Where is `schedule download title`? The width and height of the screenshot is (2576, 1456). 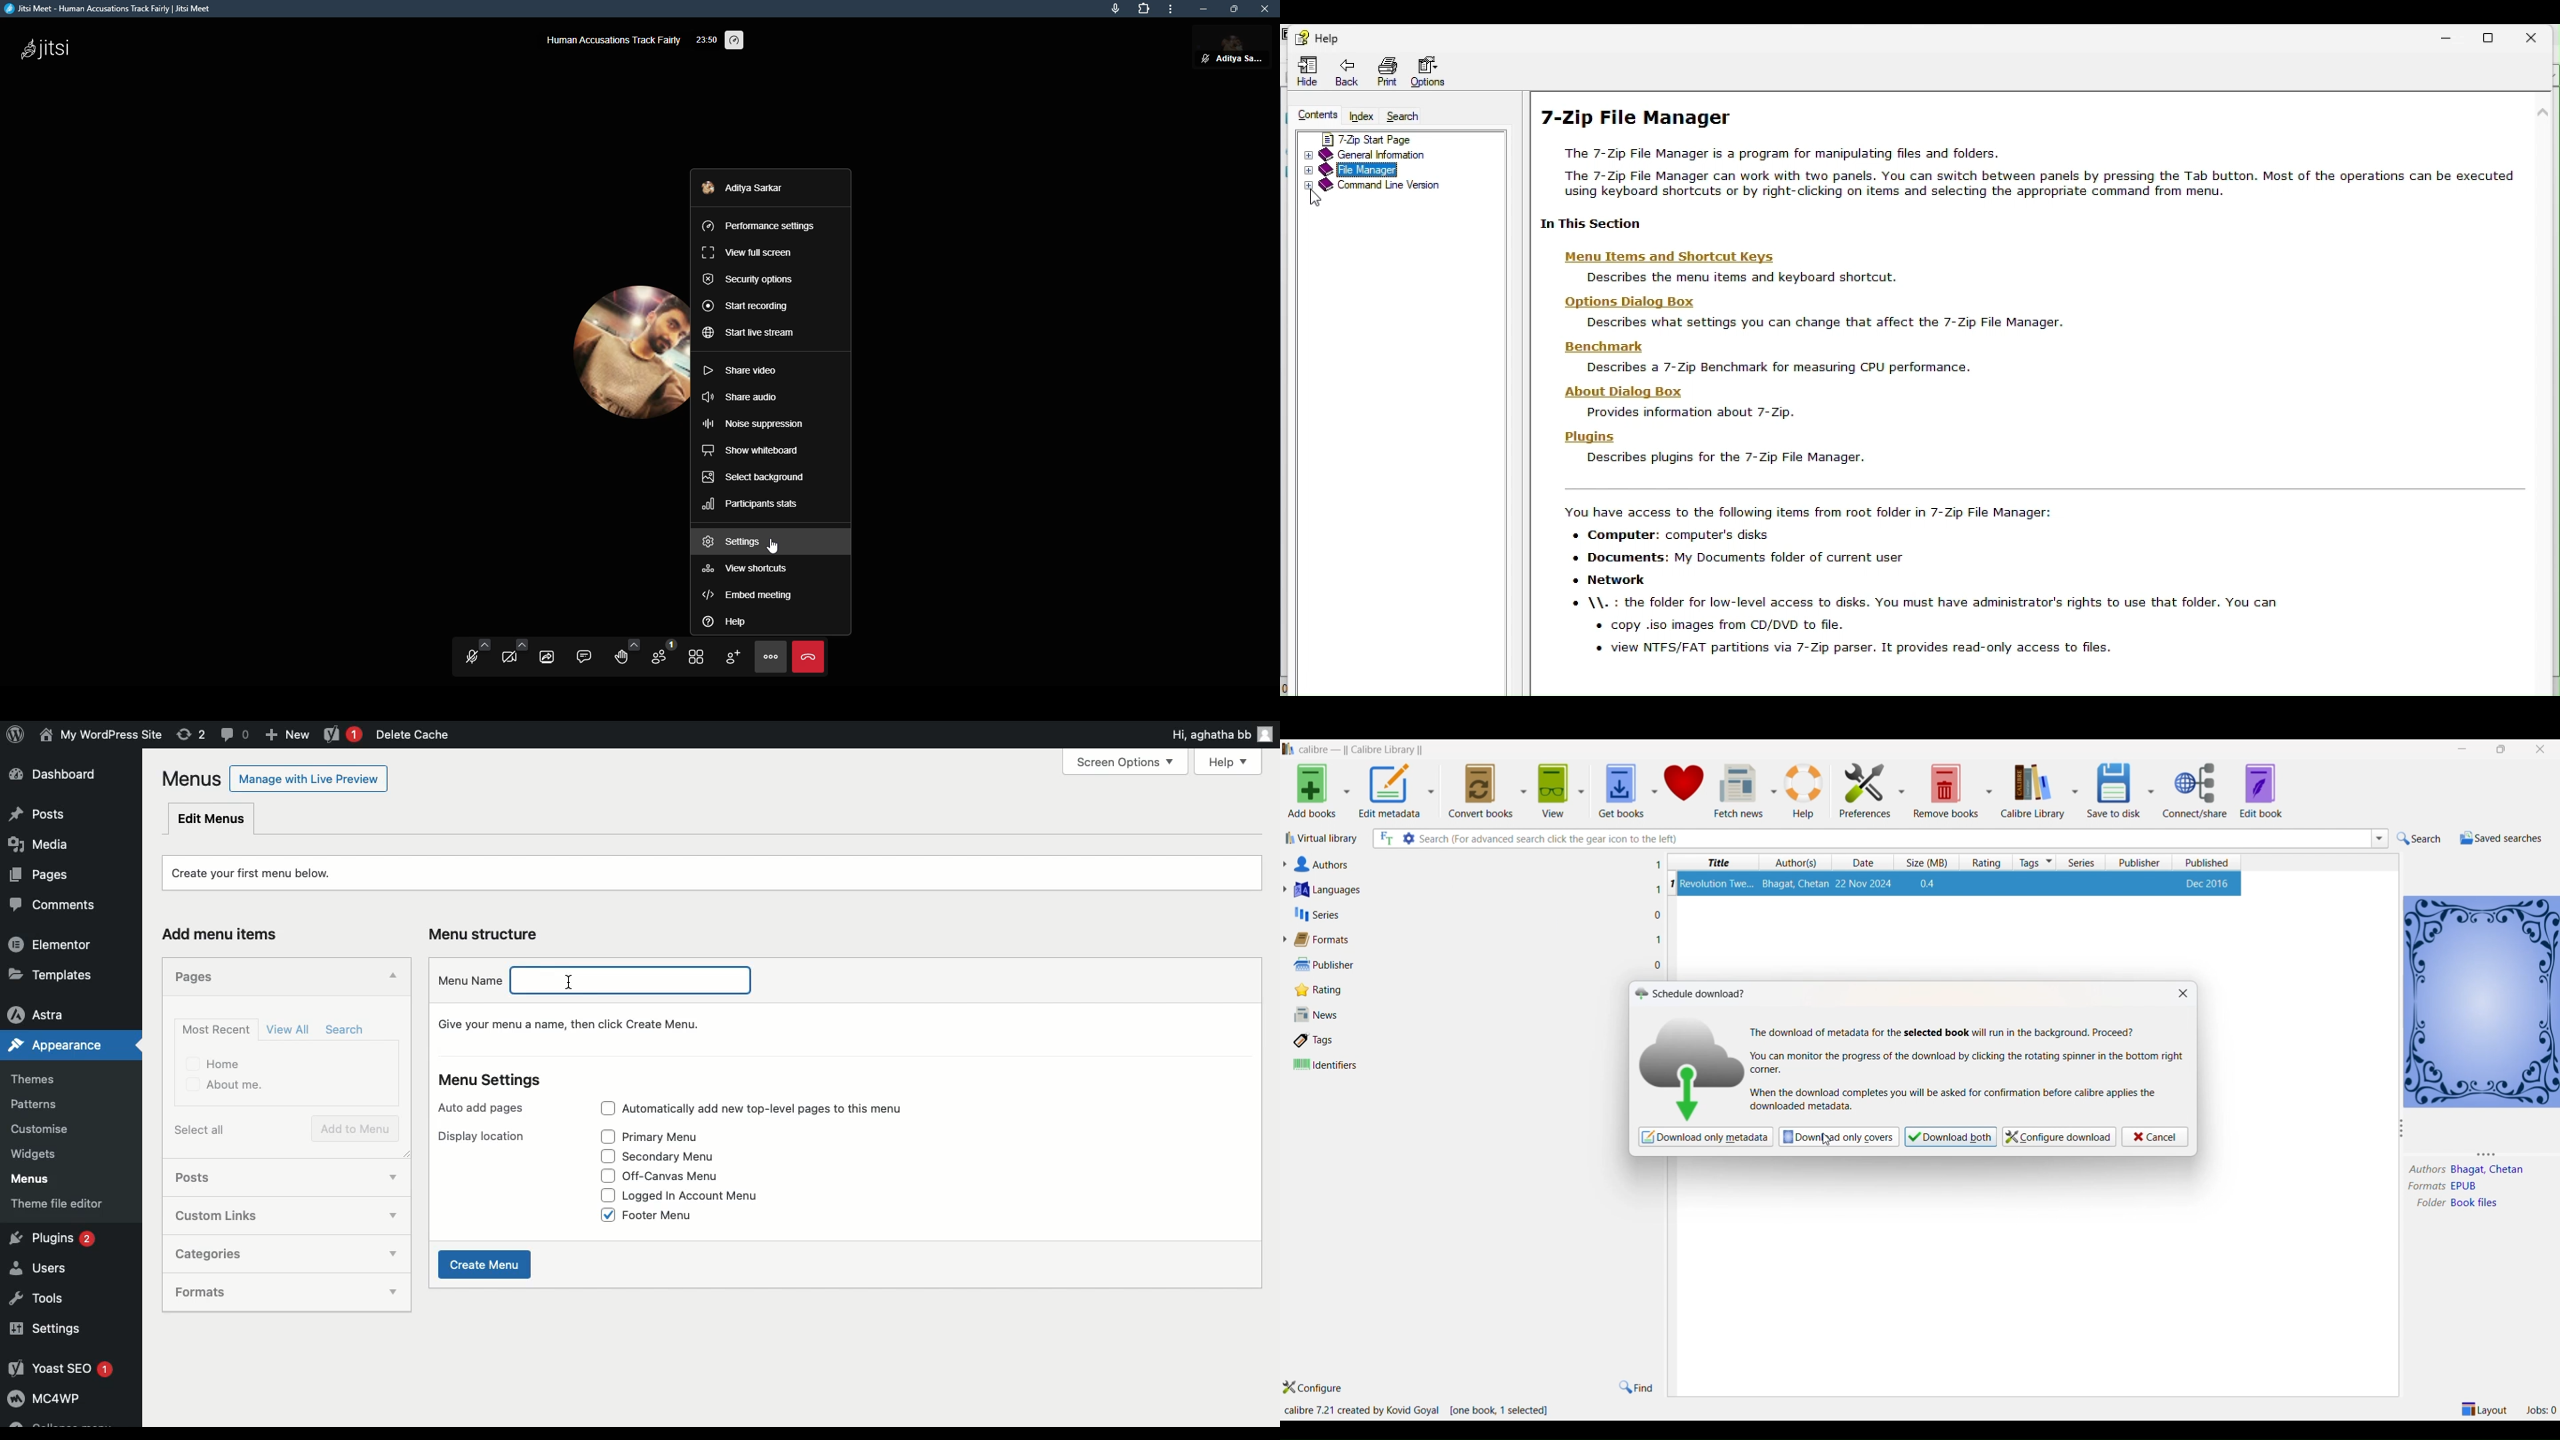
schedule download title is located at coordinates (1701, 993).